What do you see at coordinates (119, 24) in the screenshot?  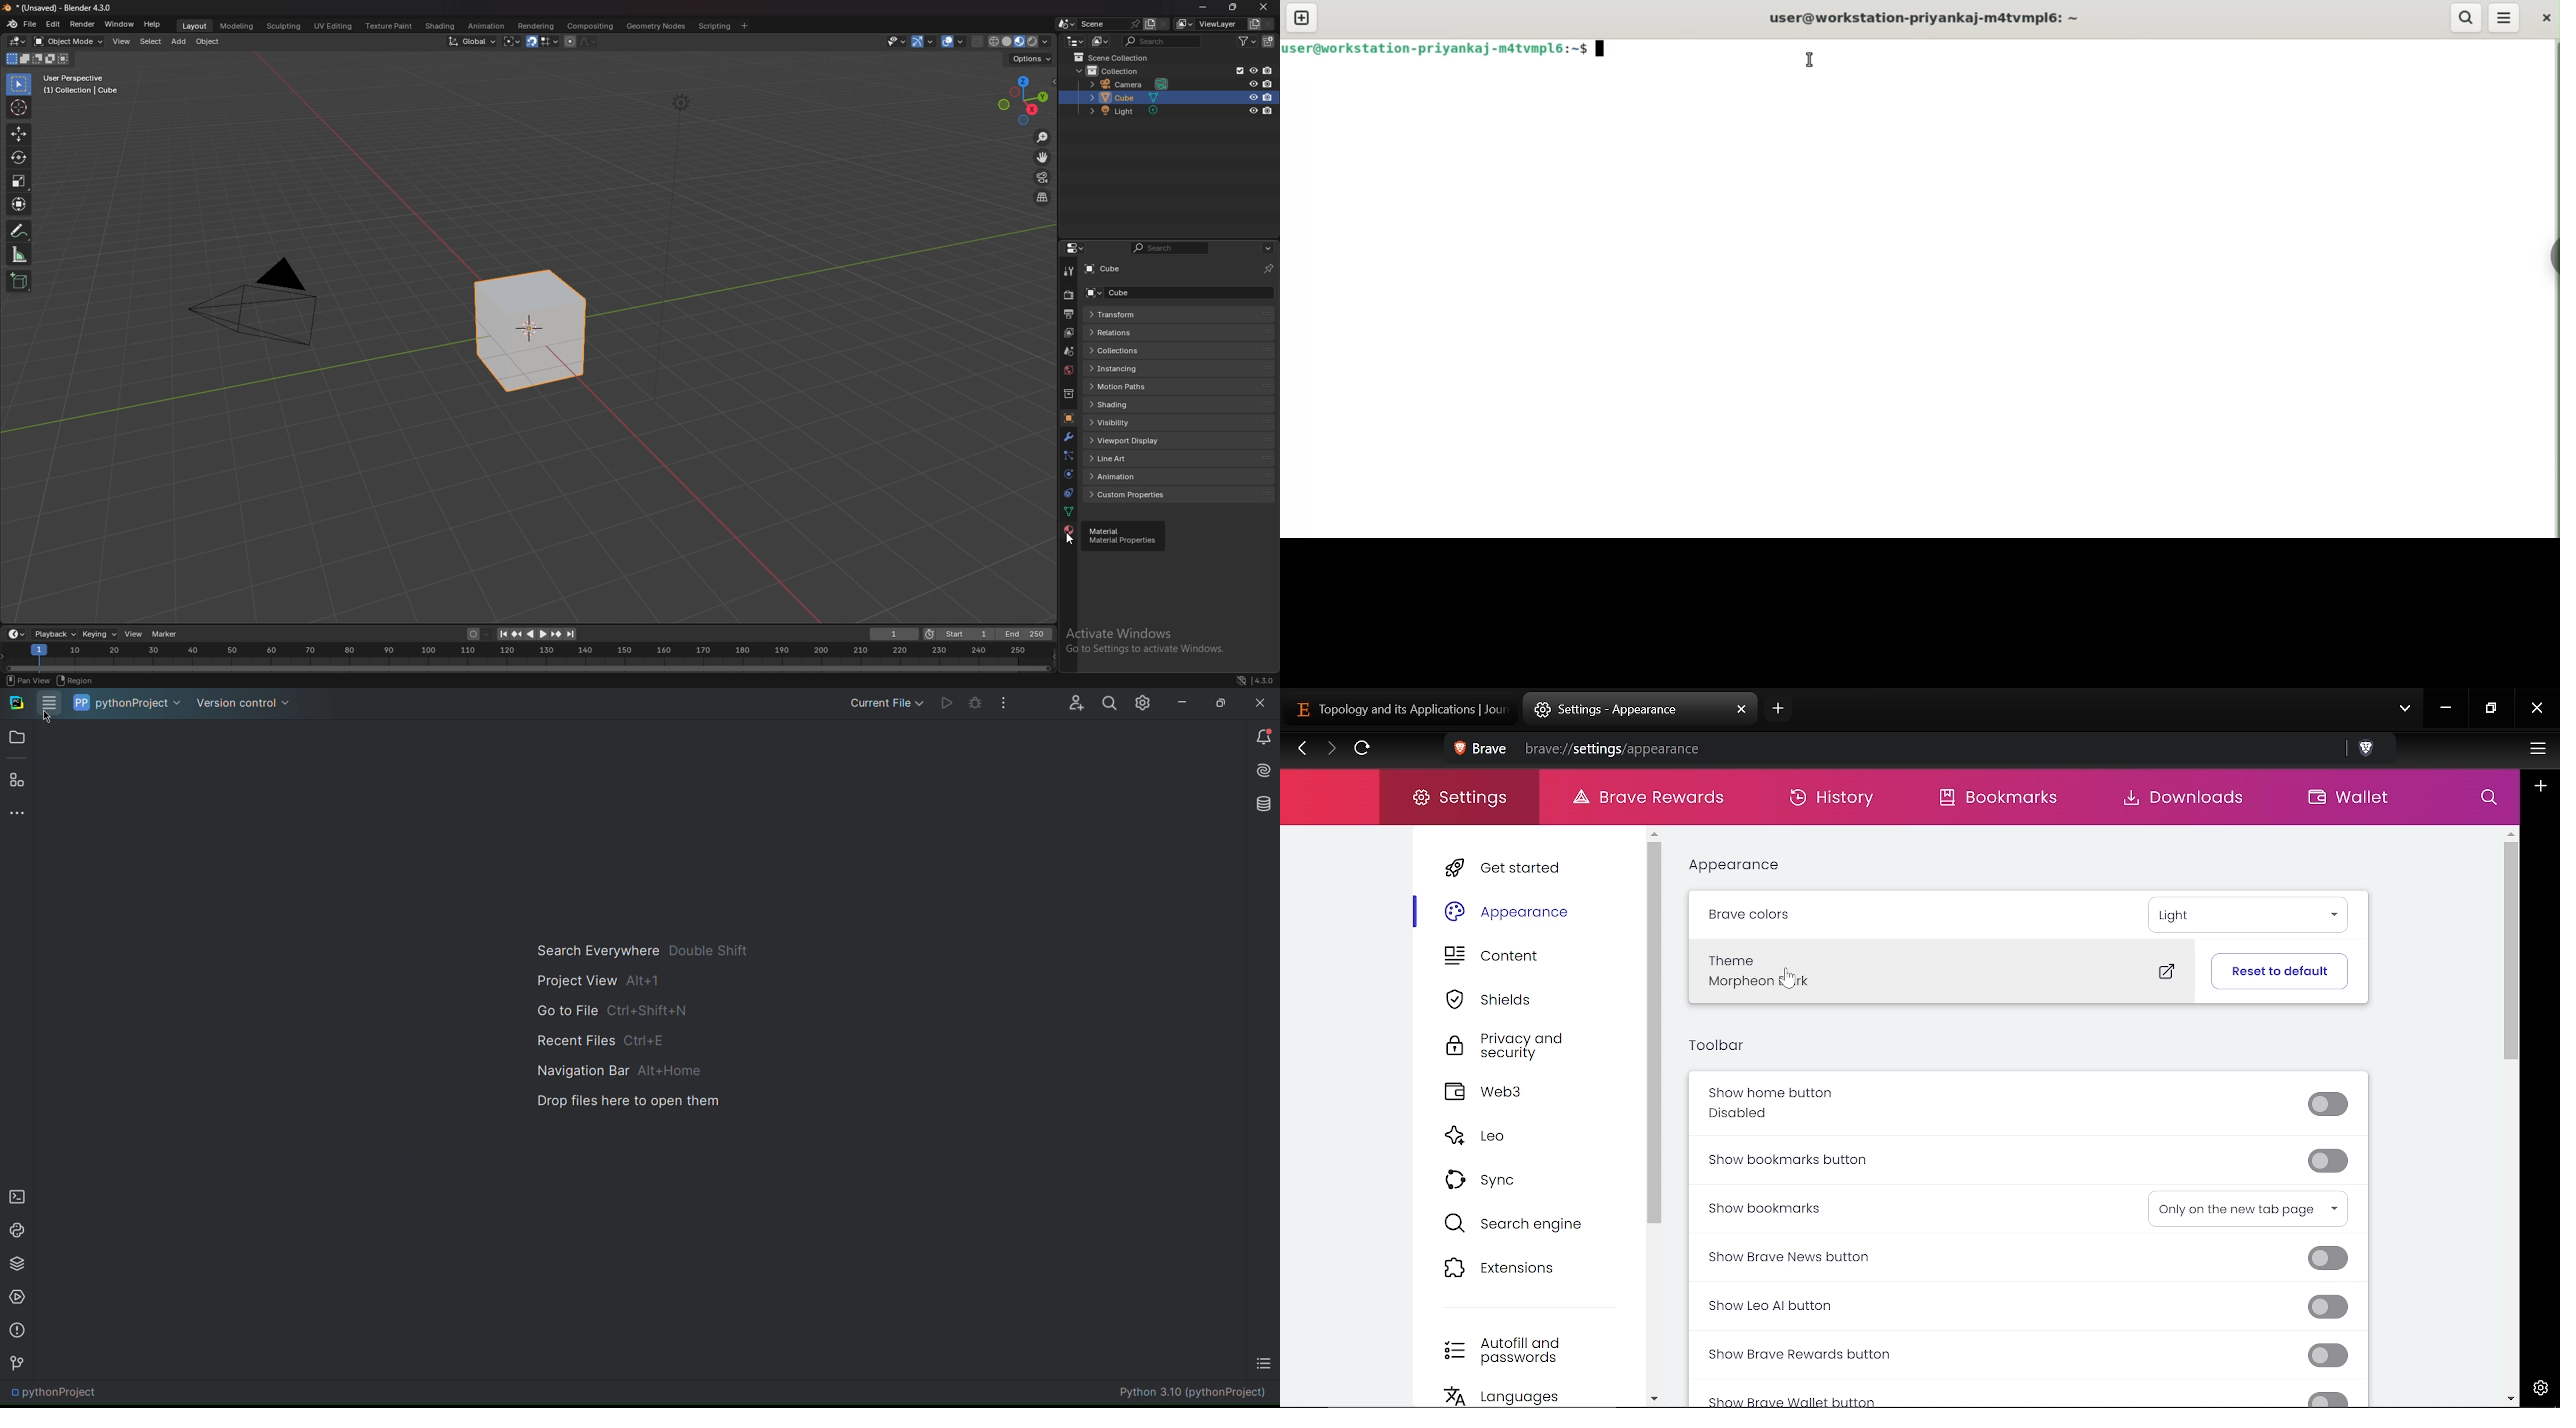 I see `window` at bounding box center [119, 24].